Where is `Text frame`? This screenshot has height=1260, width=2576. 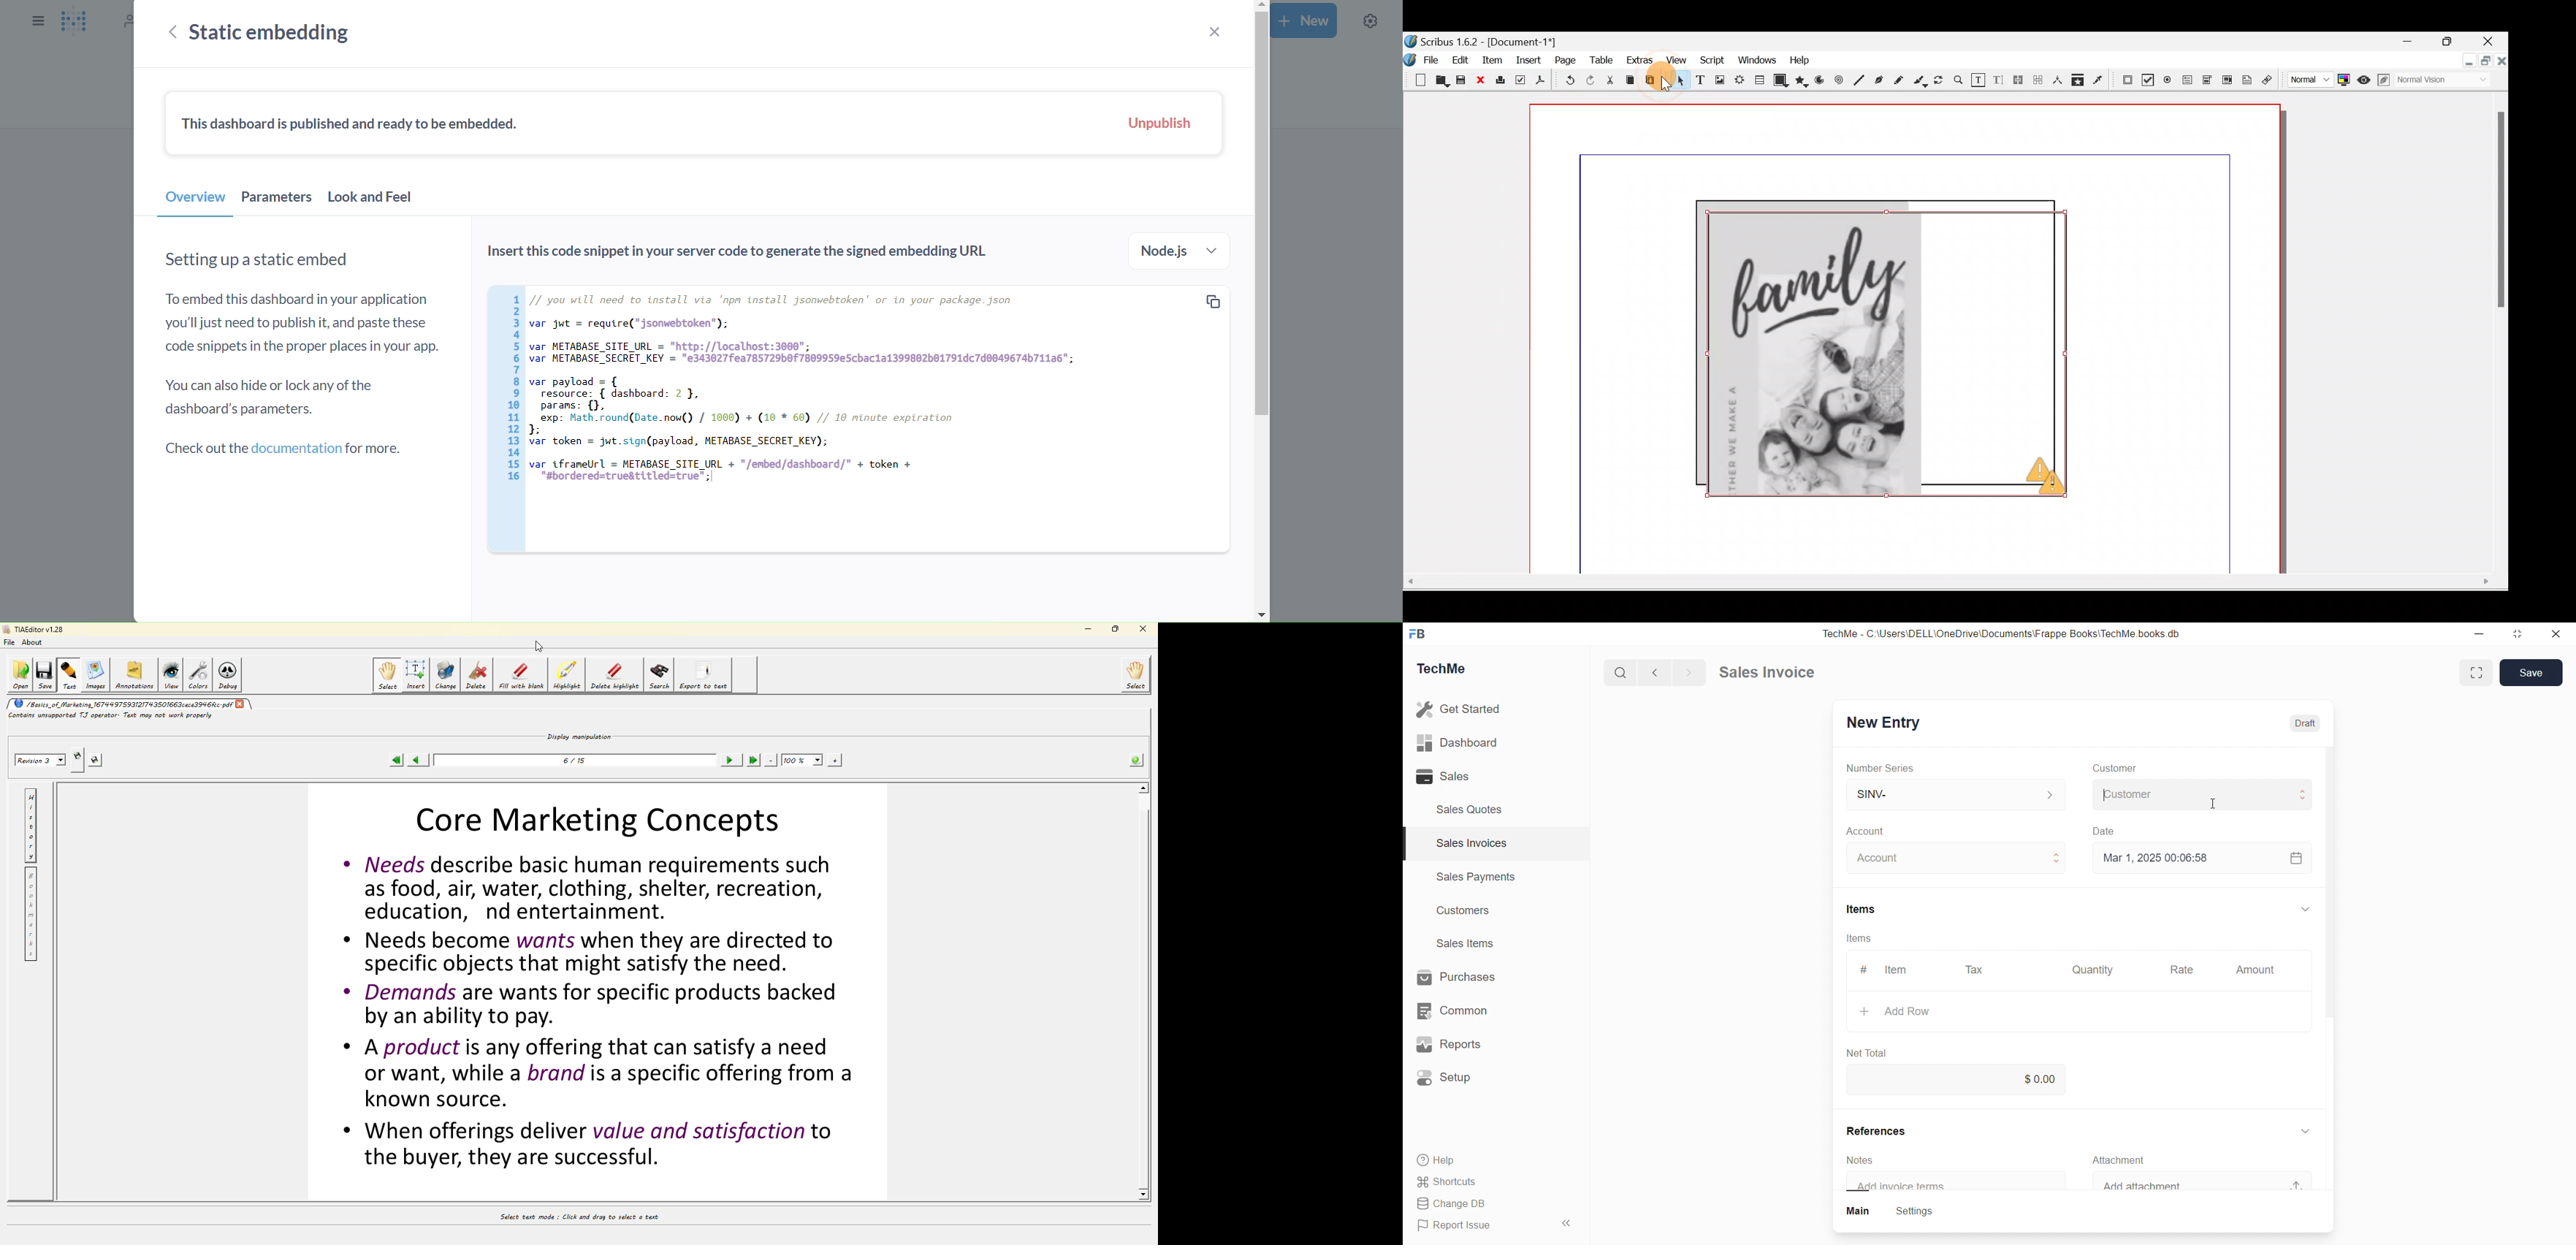
Text frame is located at coordinates (1701, 81).